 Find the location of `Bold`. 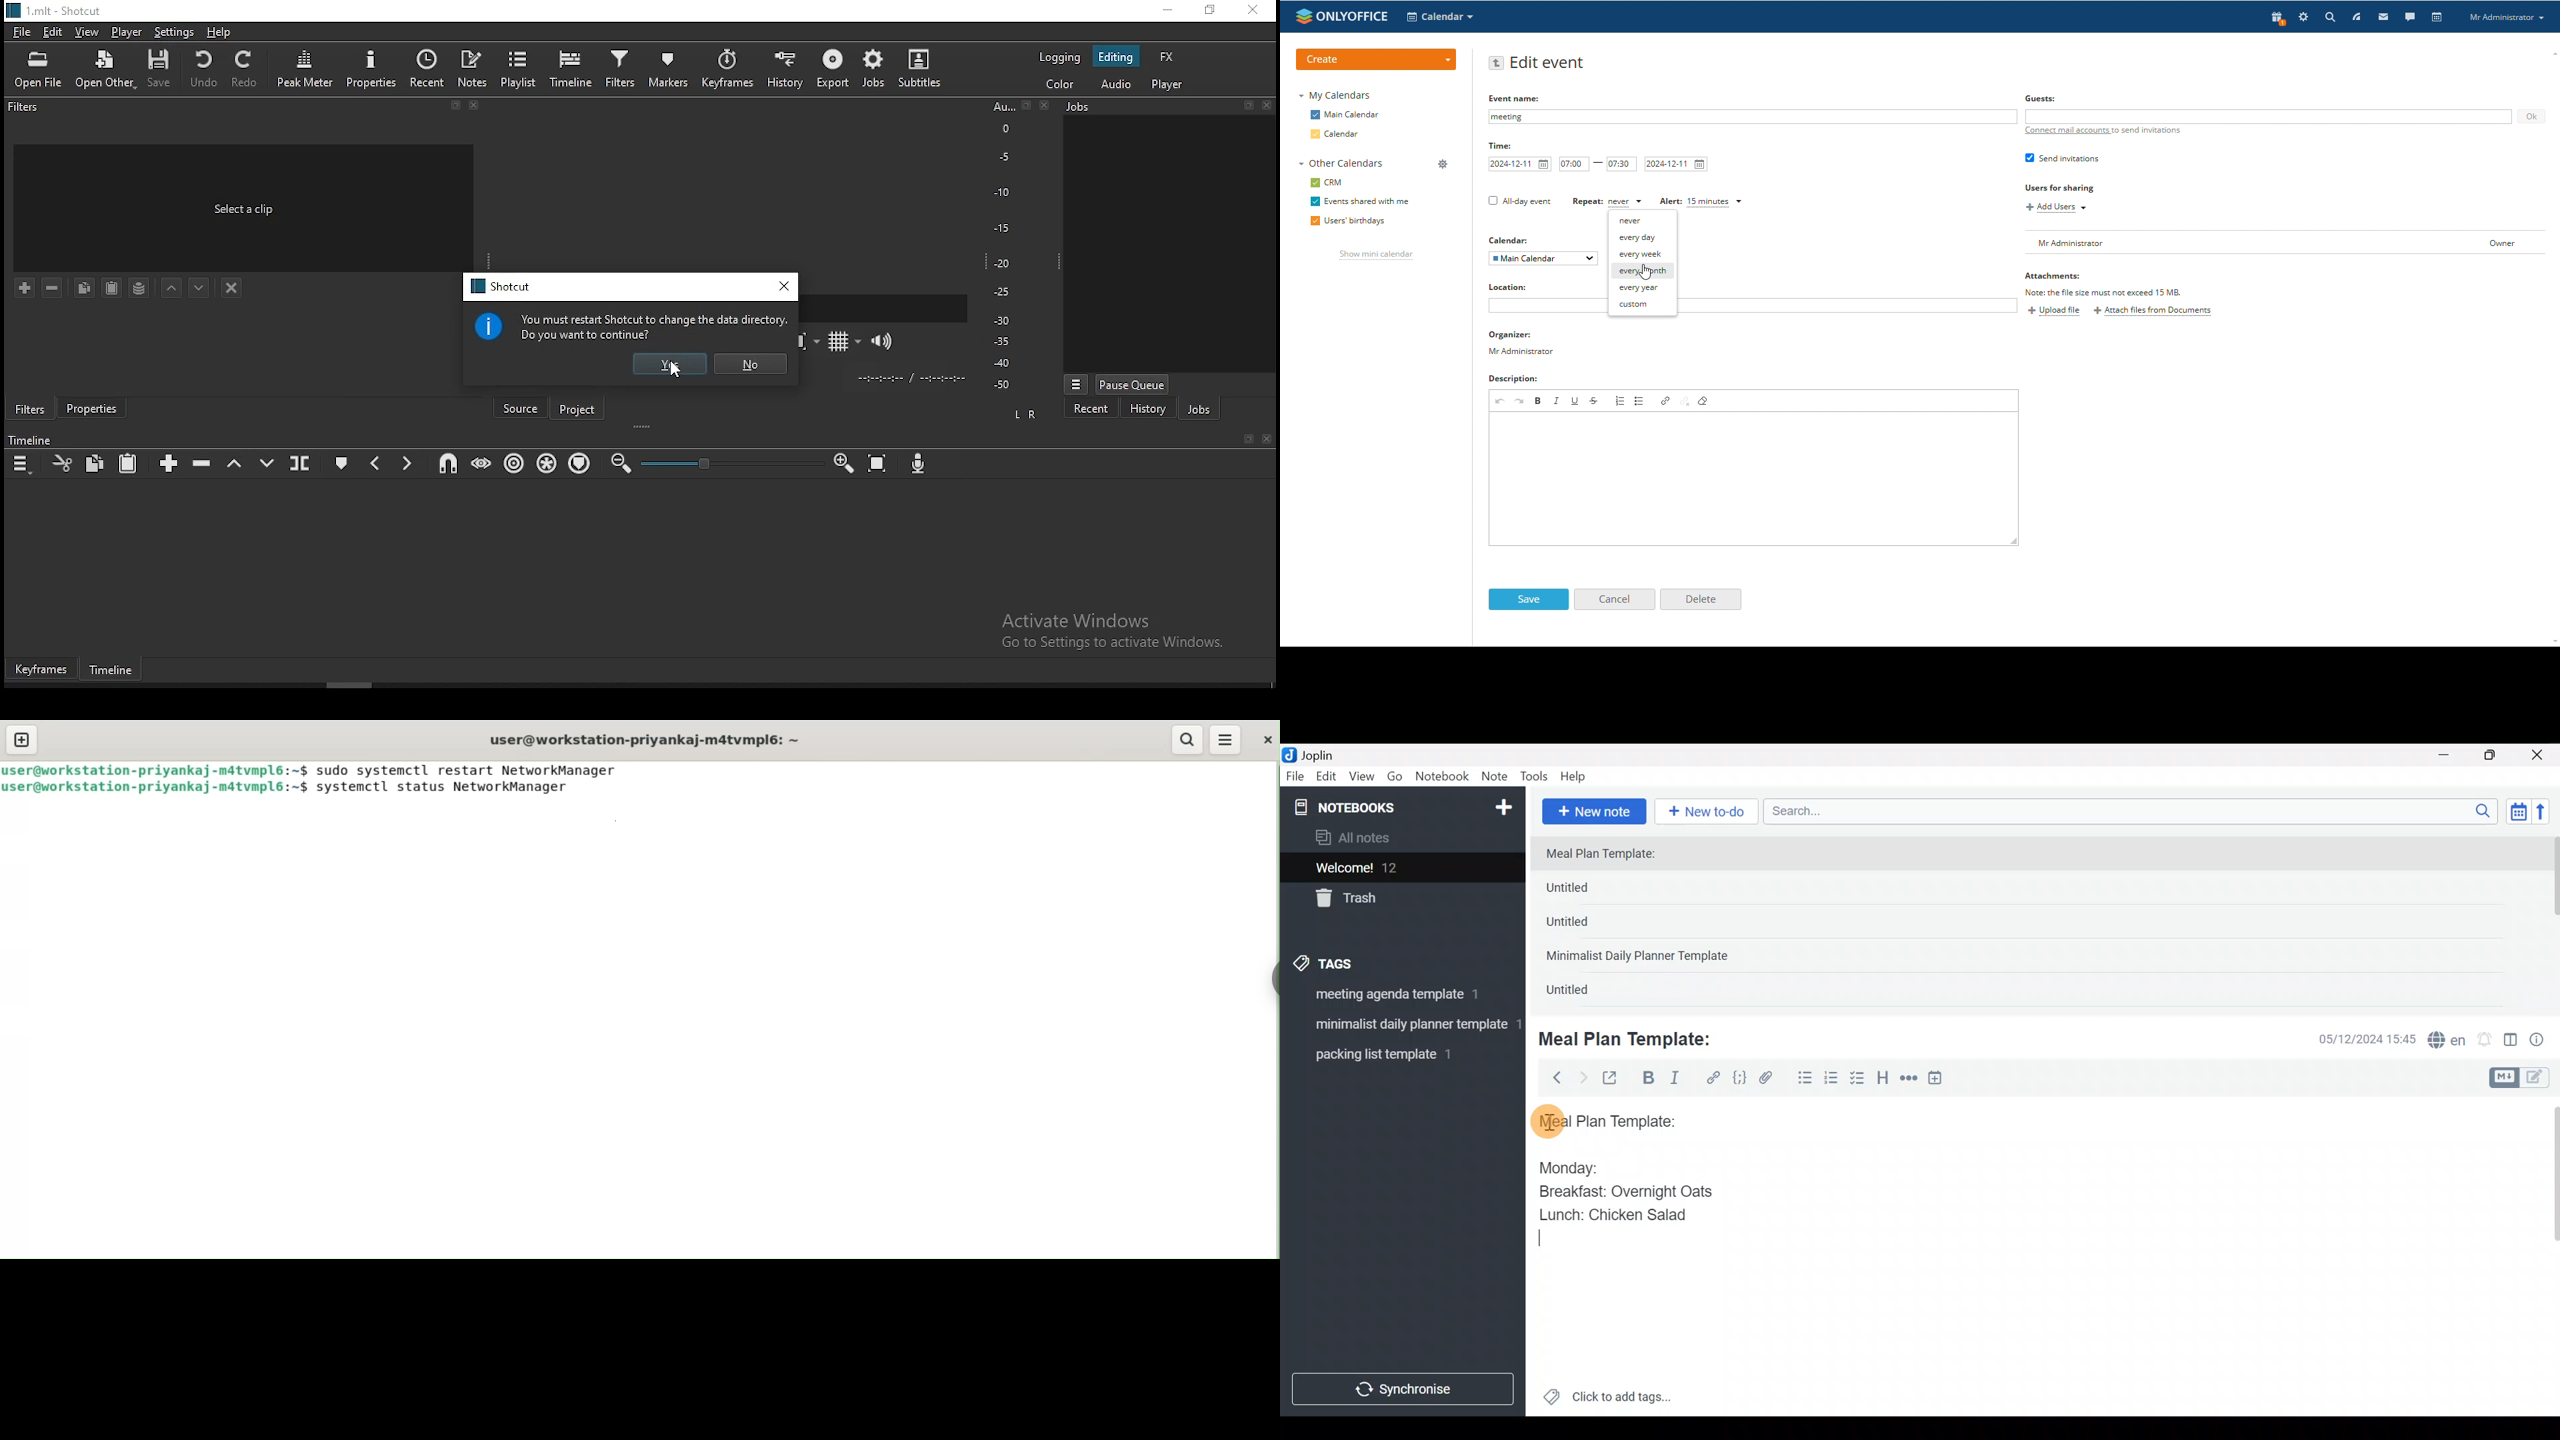

Bold is located at coordinates (1647, 1079).